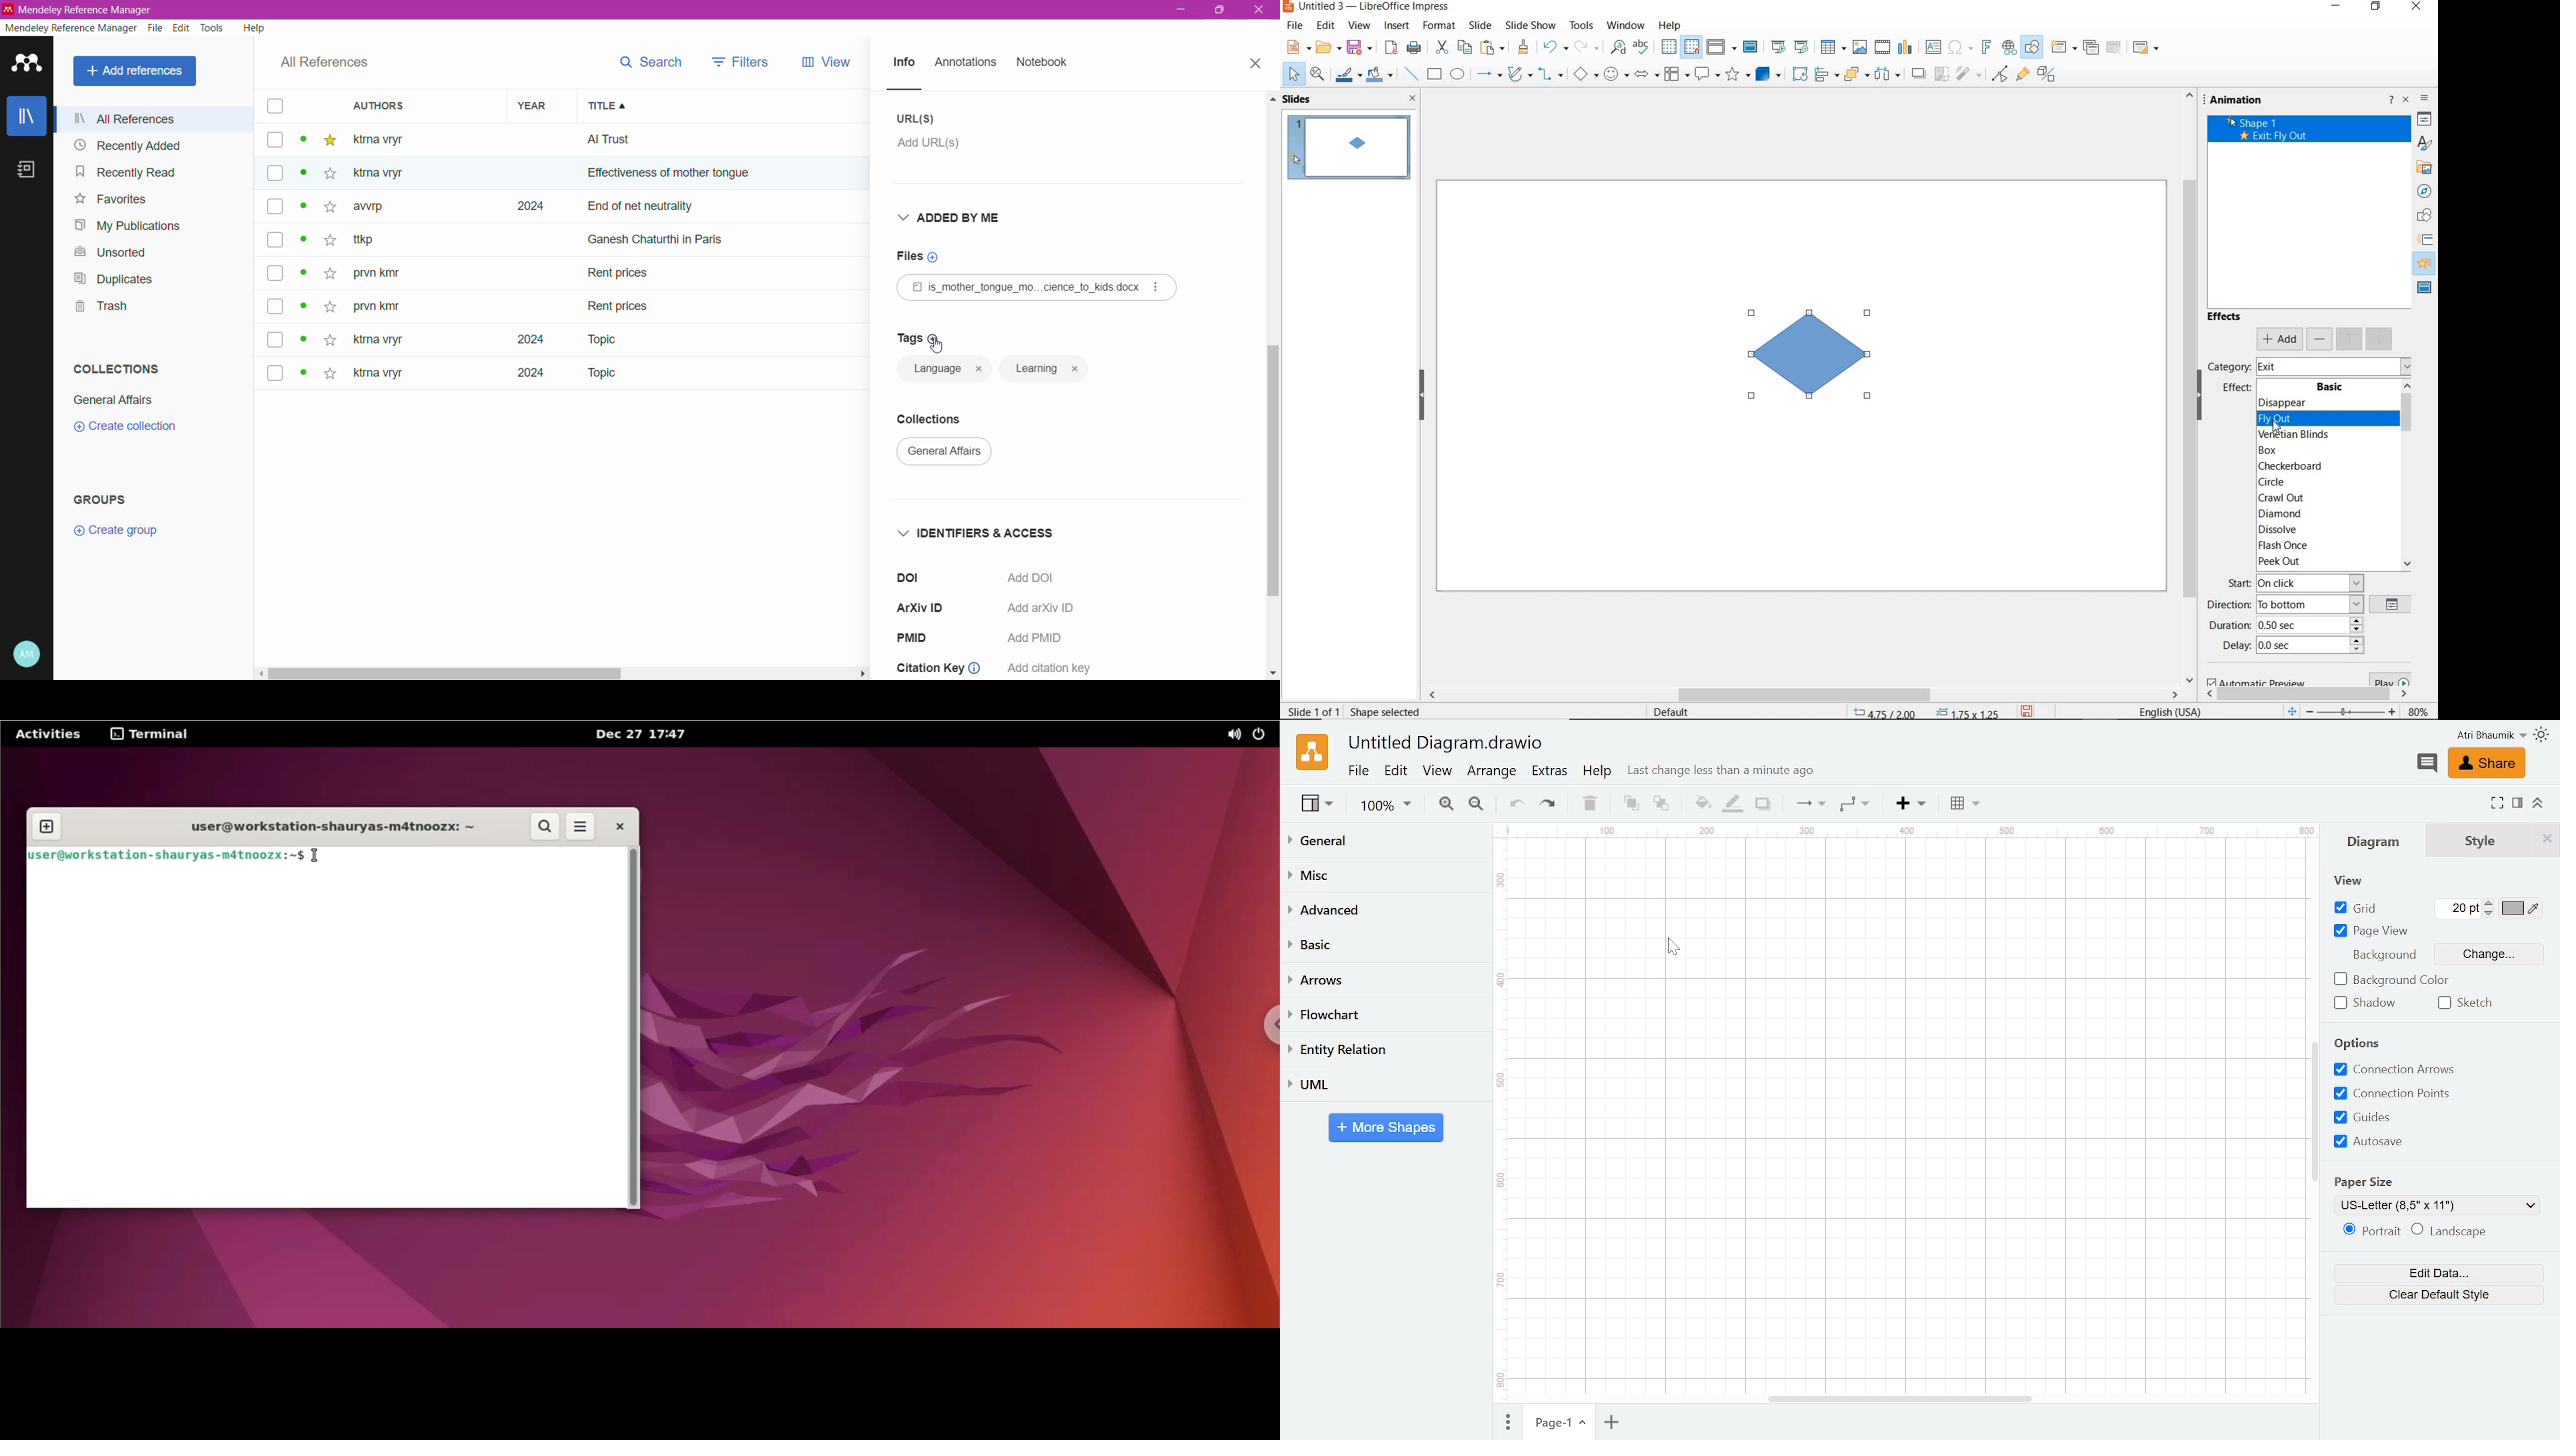 This screenshot has height=1456, width=2576. Describe the element at coordinates (2547, 838) in the screenshot. I see `Close` at that location.